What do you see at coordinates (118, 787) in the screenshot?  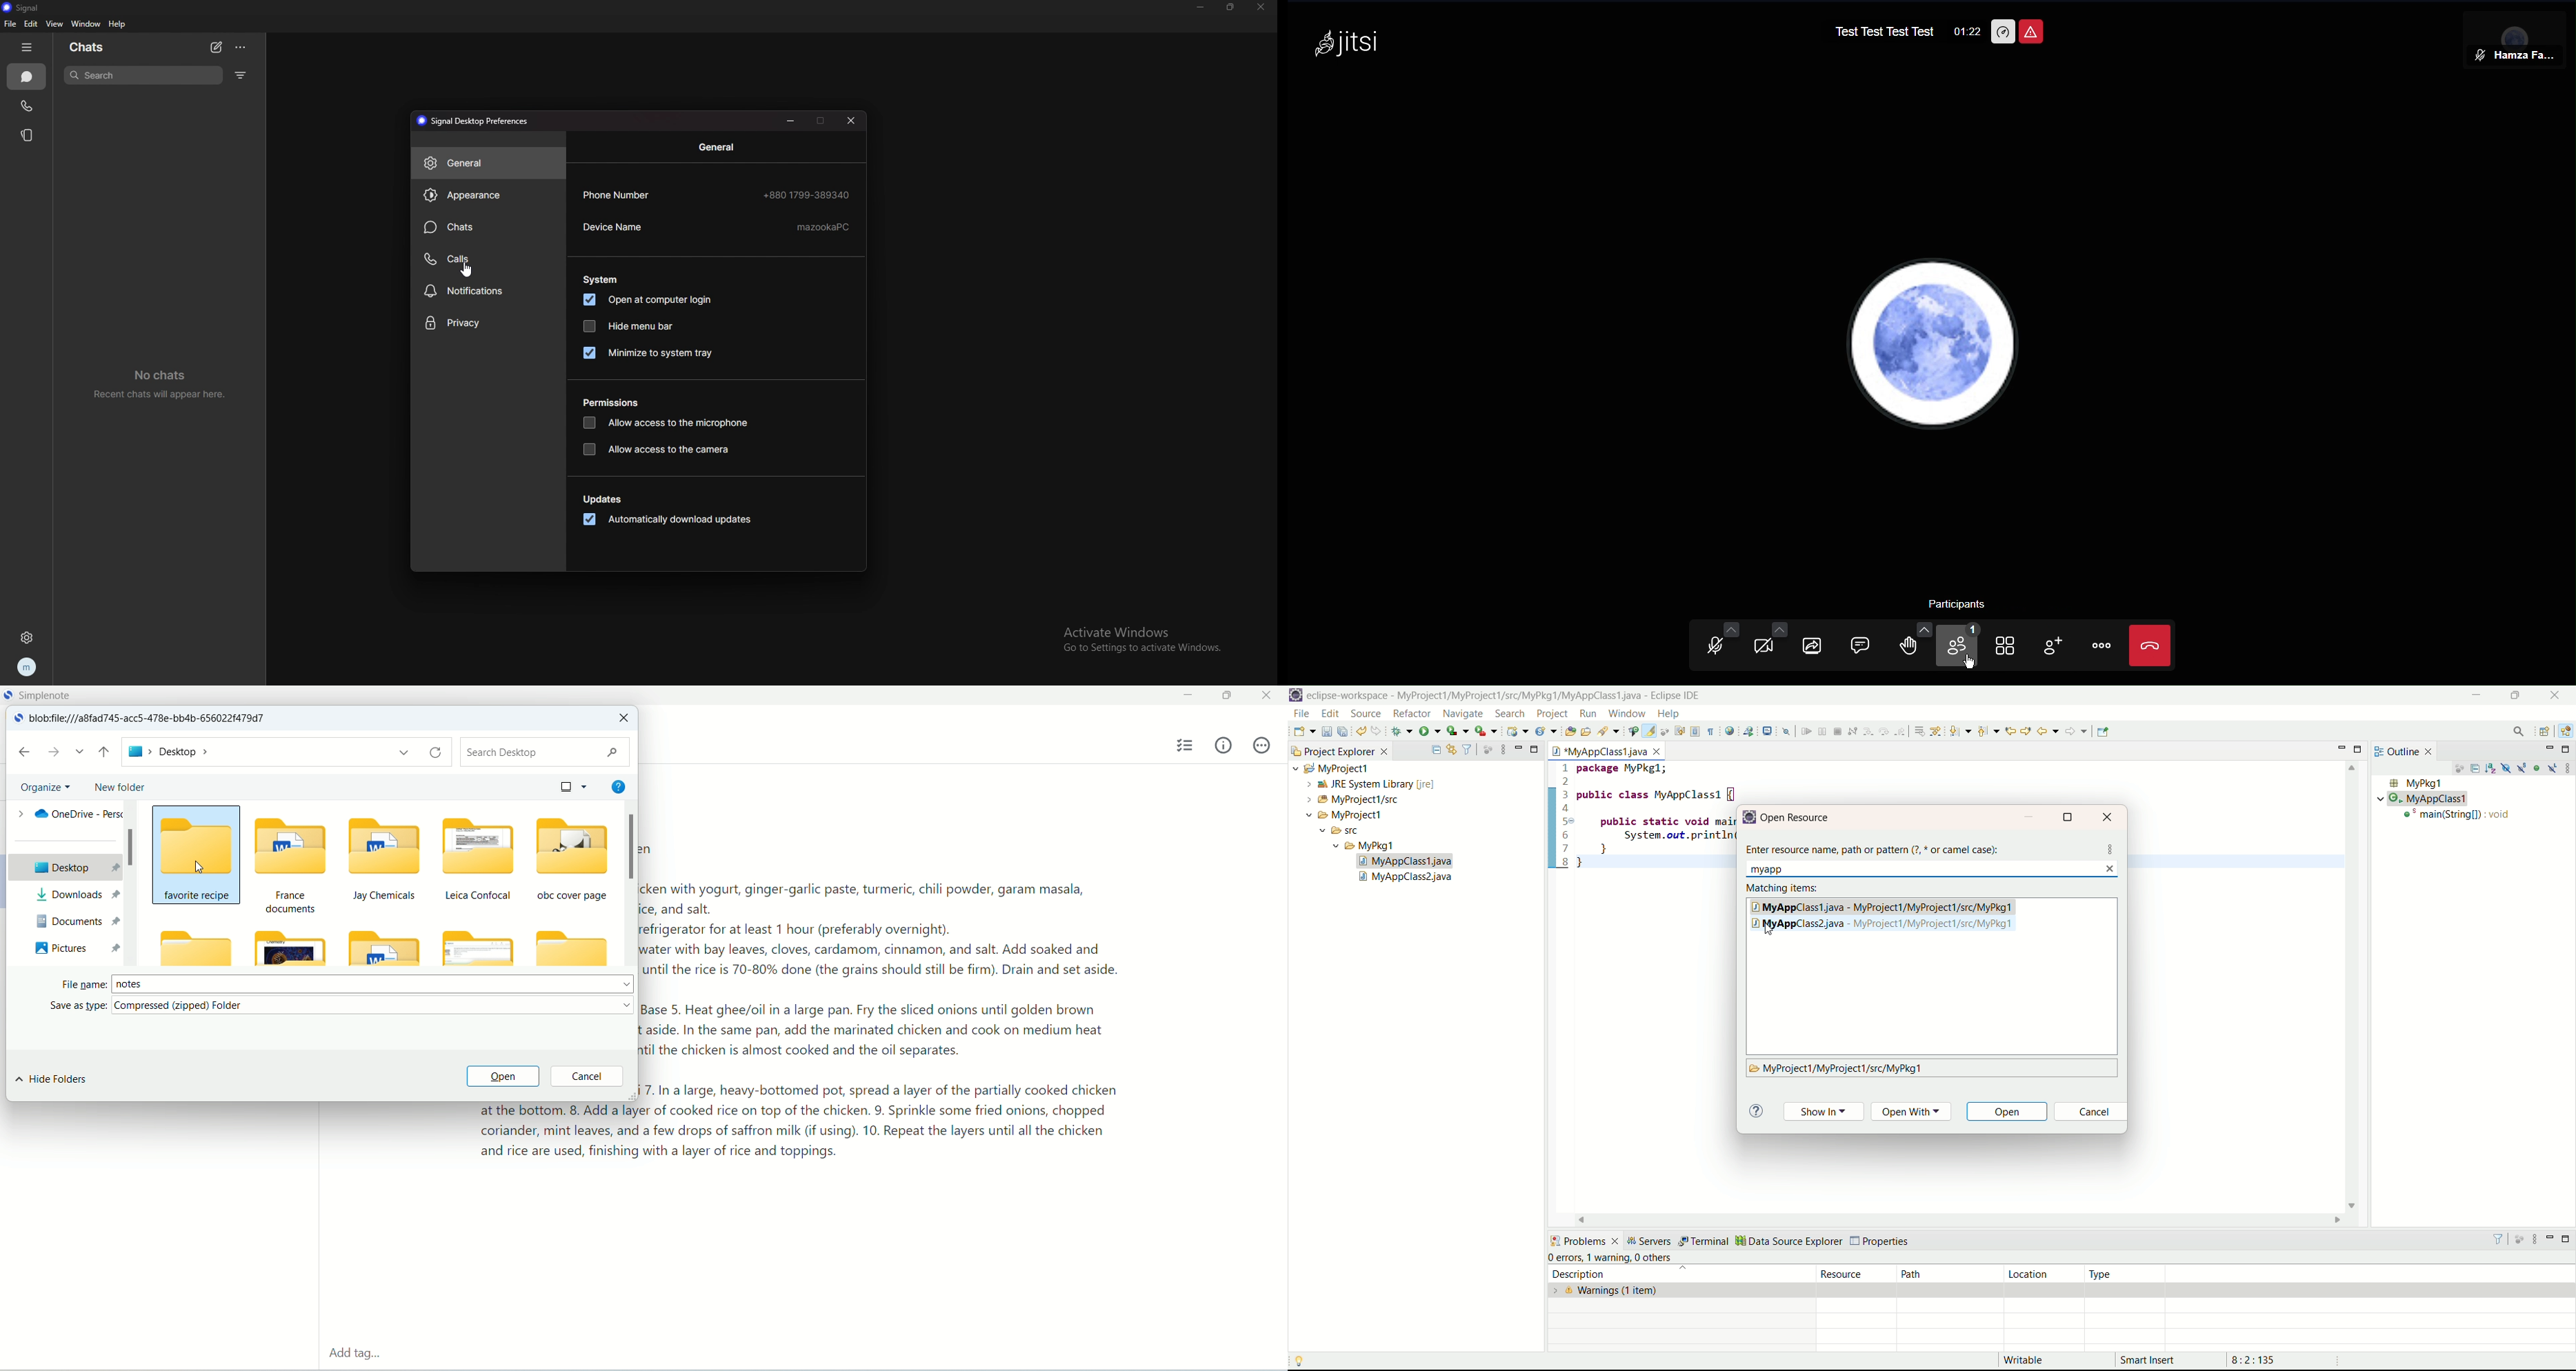 I see `new folder` at bounding box center [118, 787].